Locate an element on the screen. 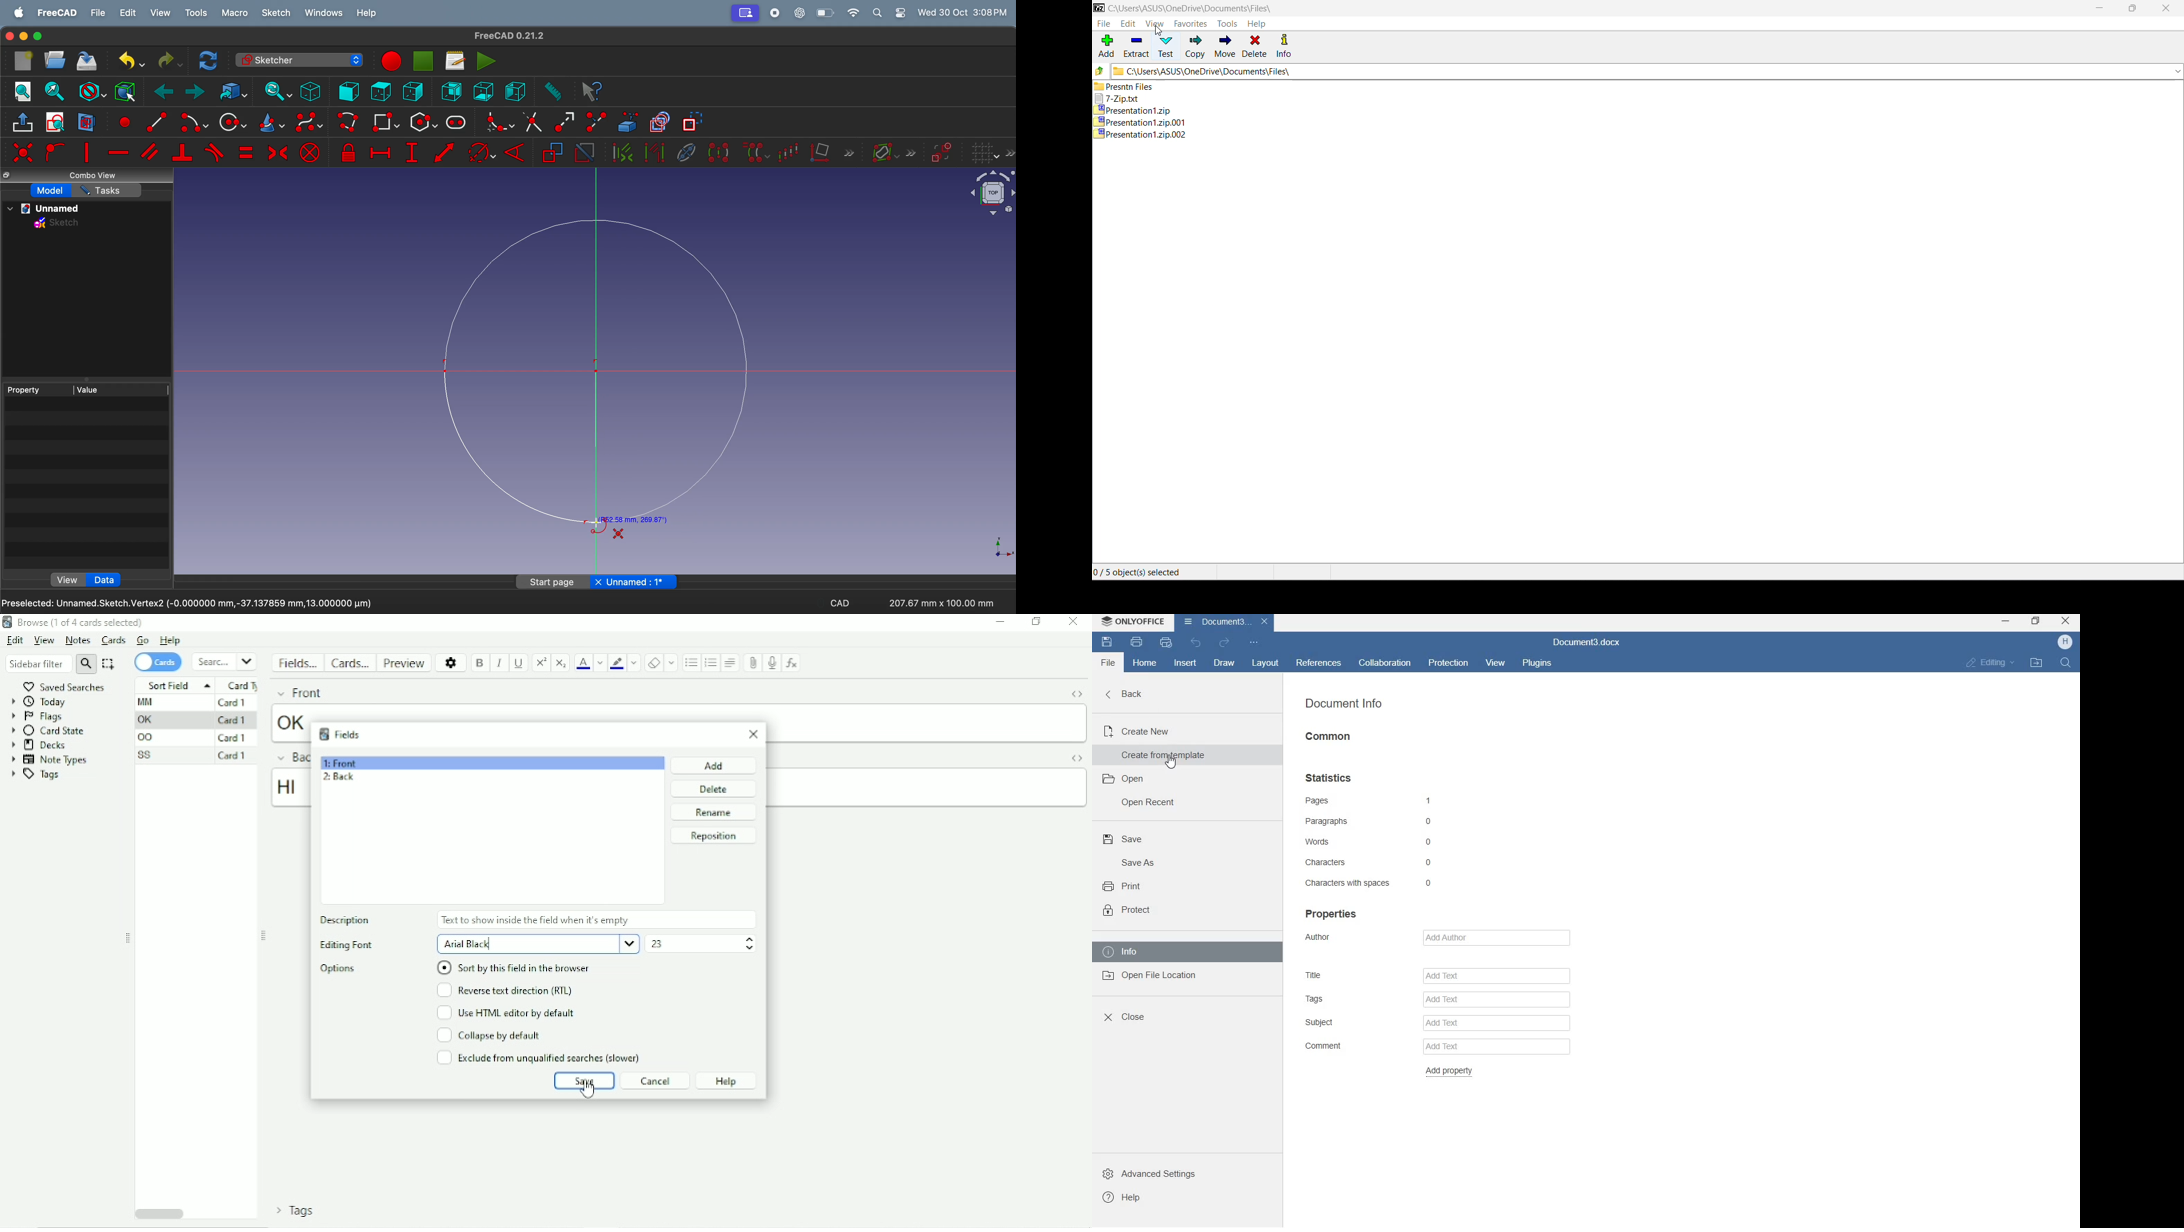 The image size is (2184, 1232). create cone is located at coordinates (270, 123).